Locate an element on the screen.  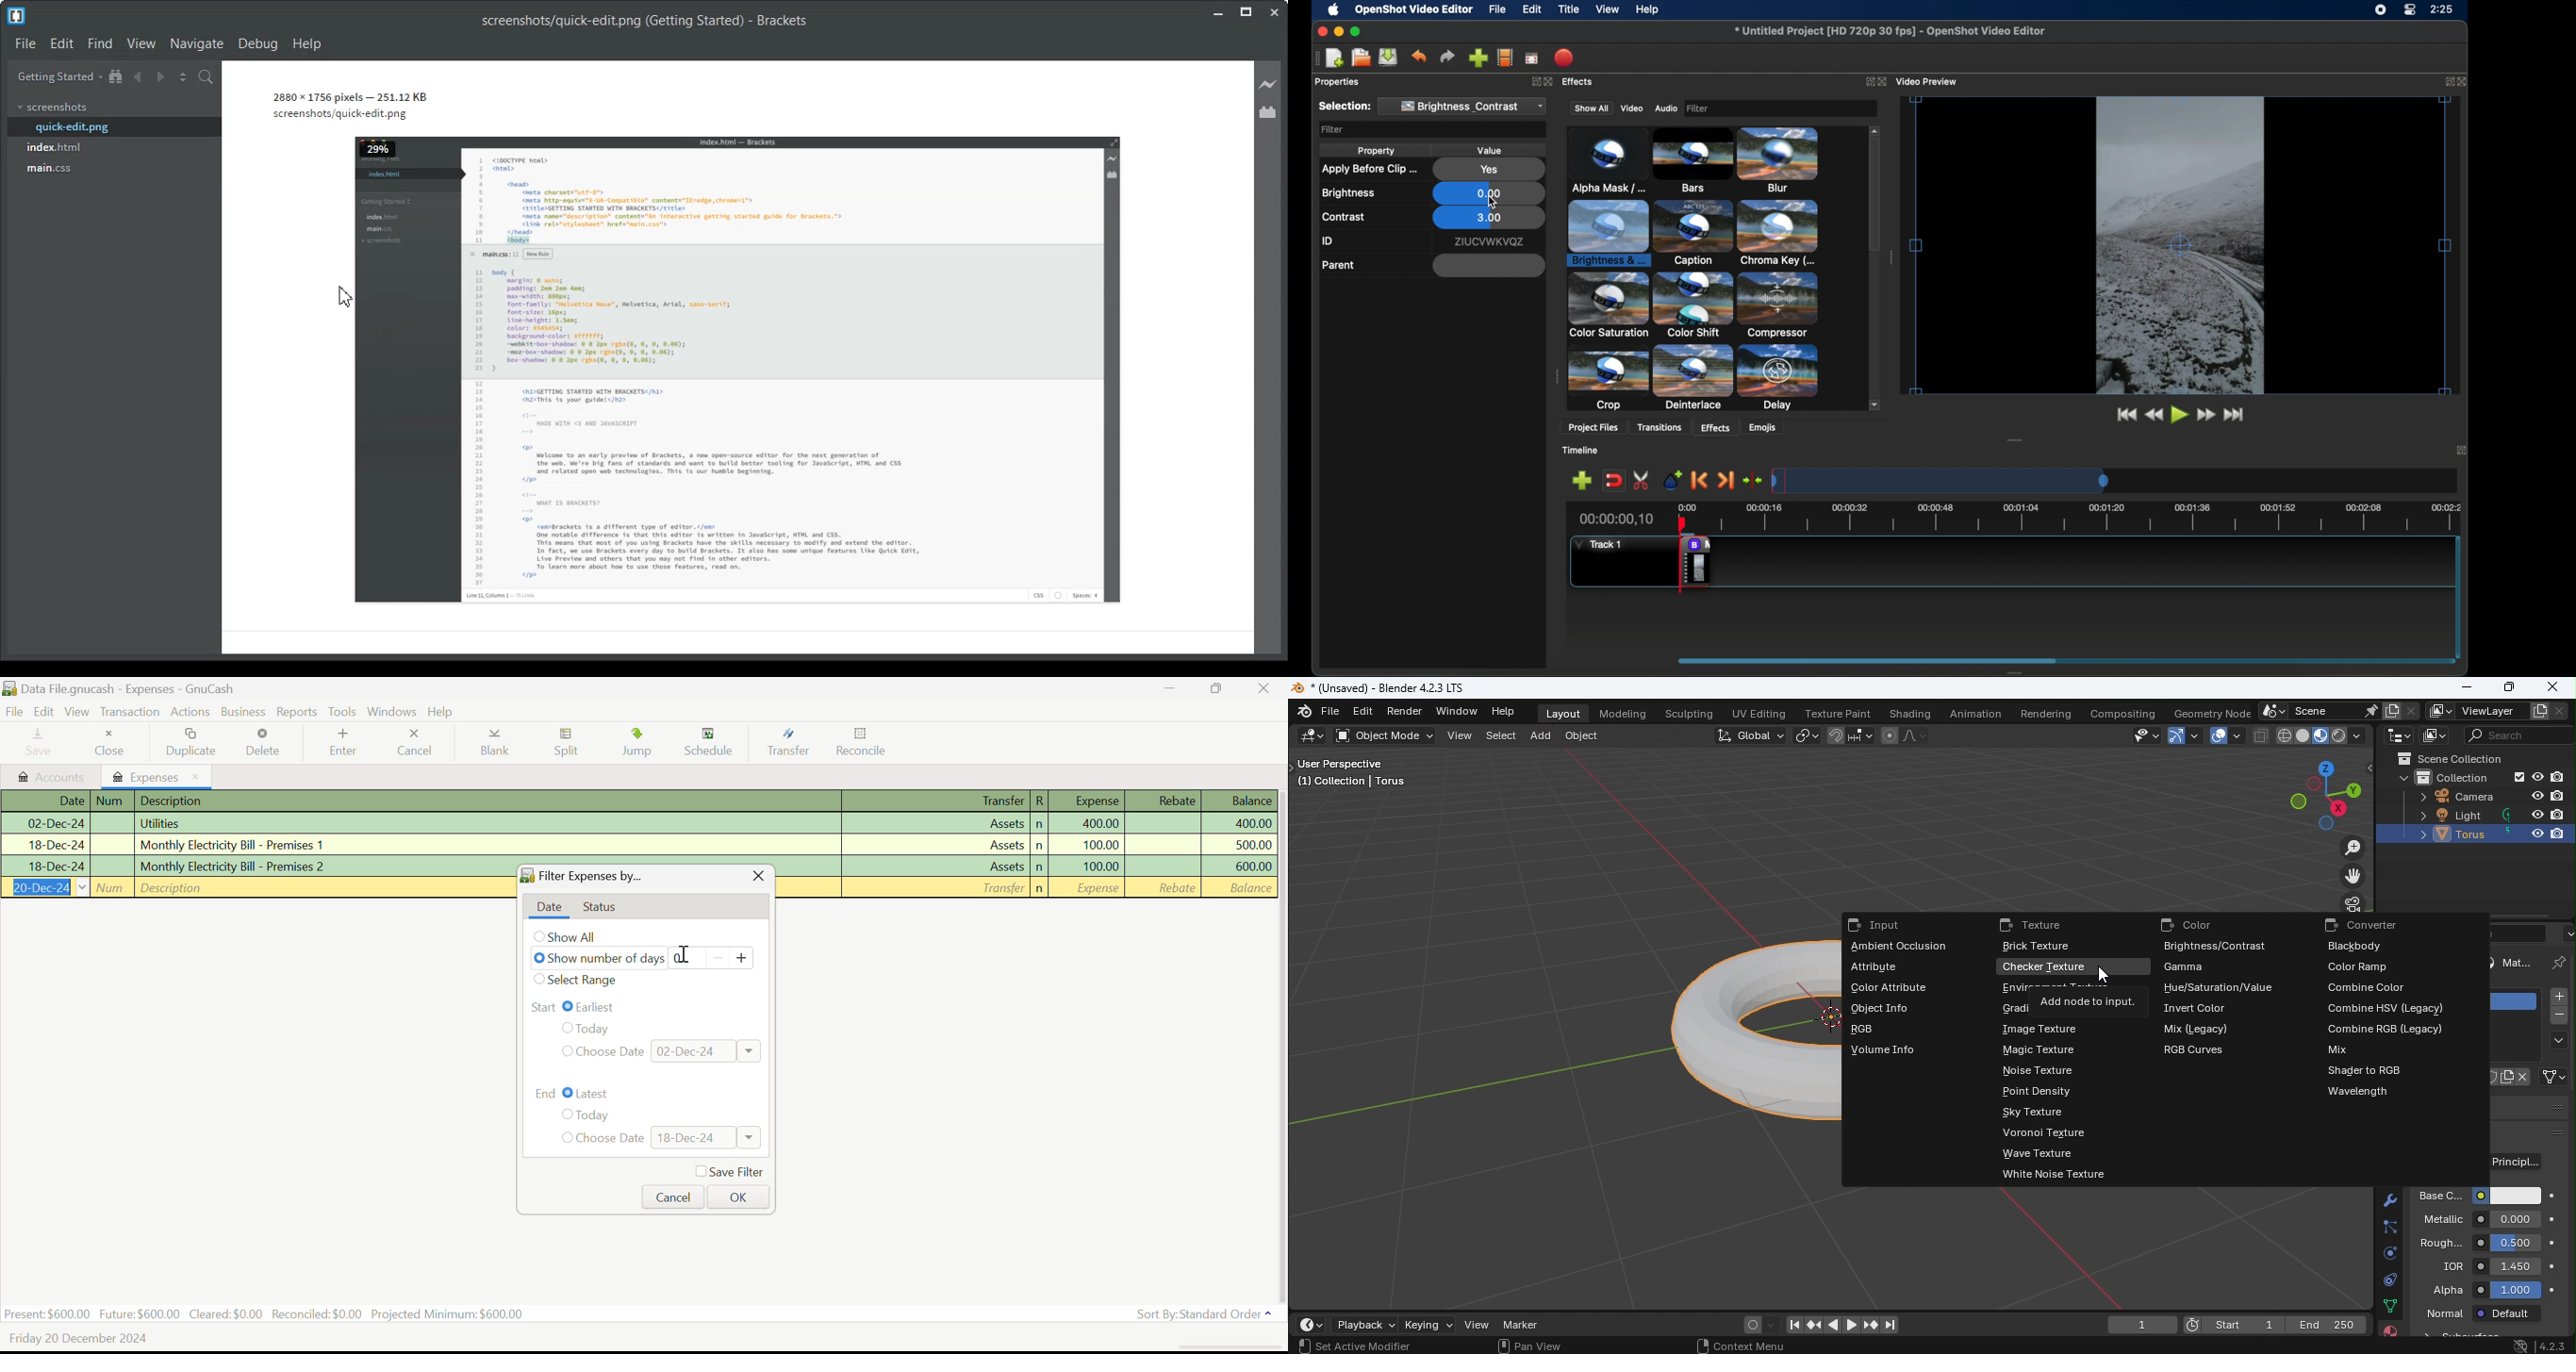
Navigate is located at coordinates (198, 44).